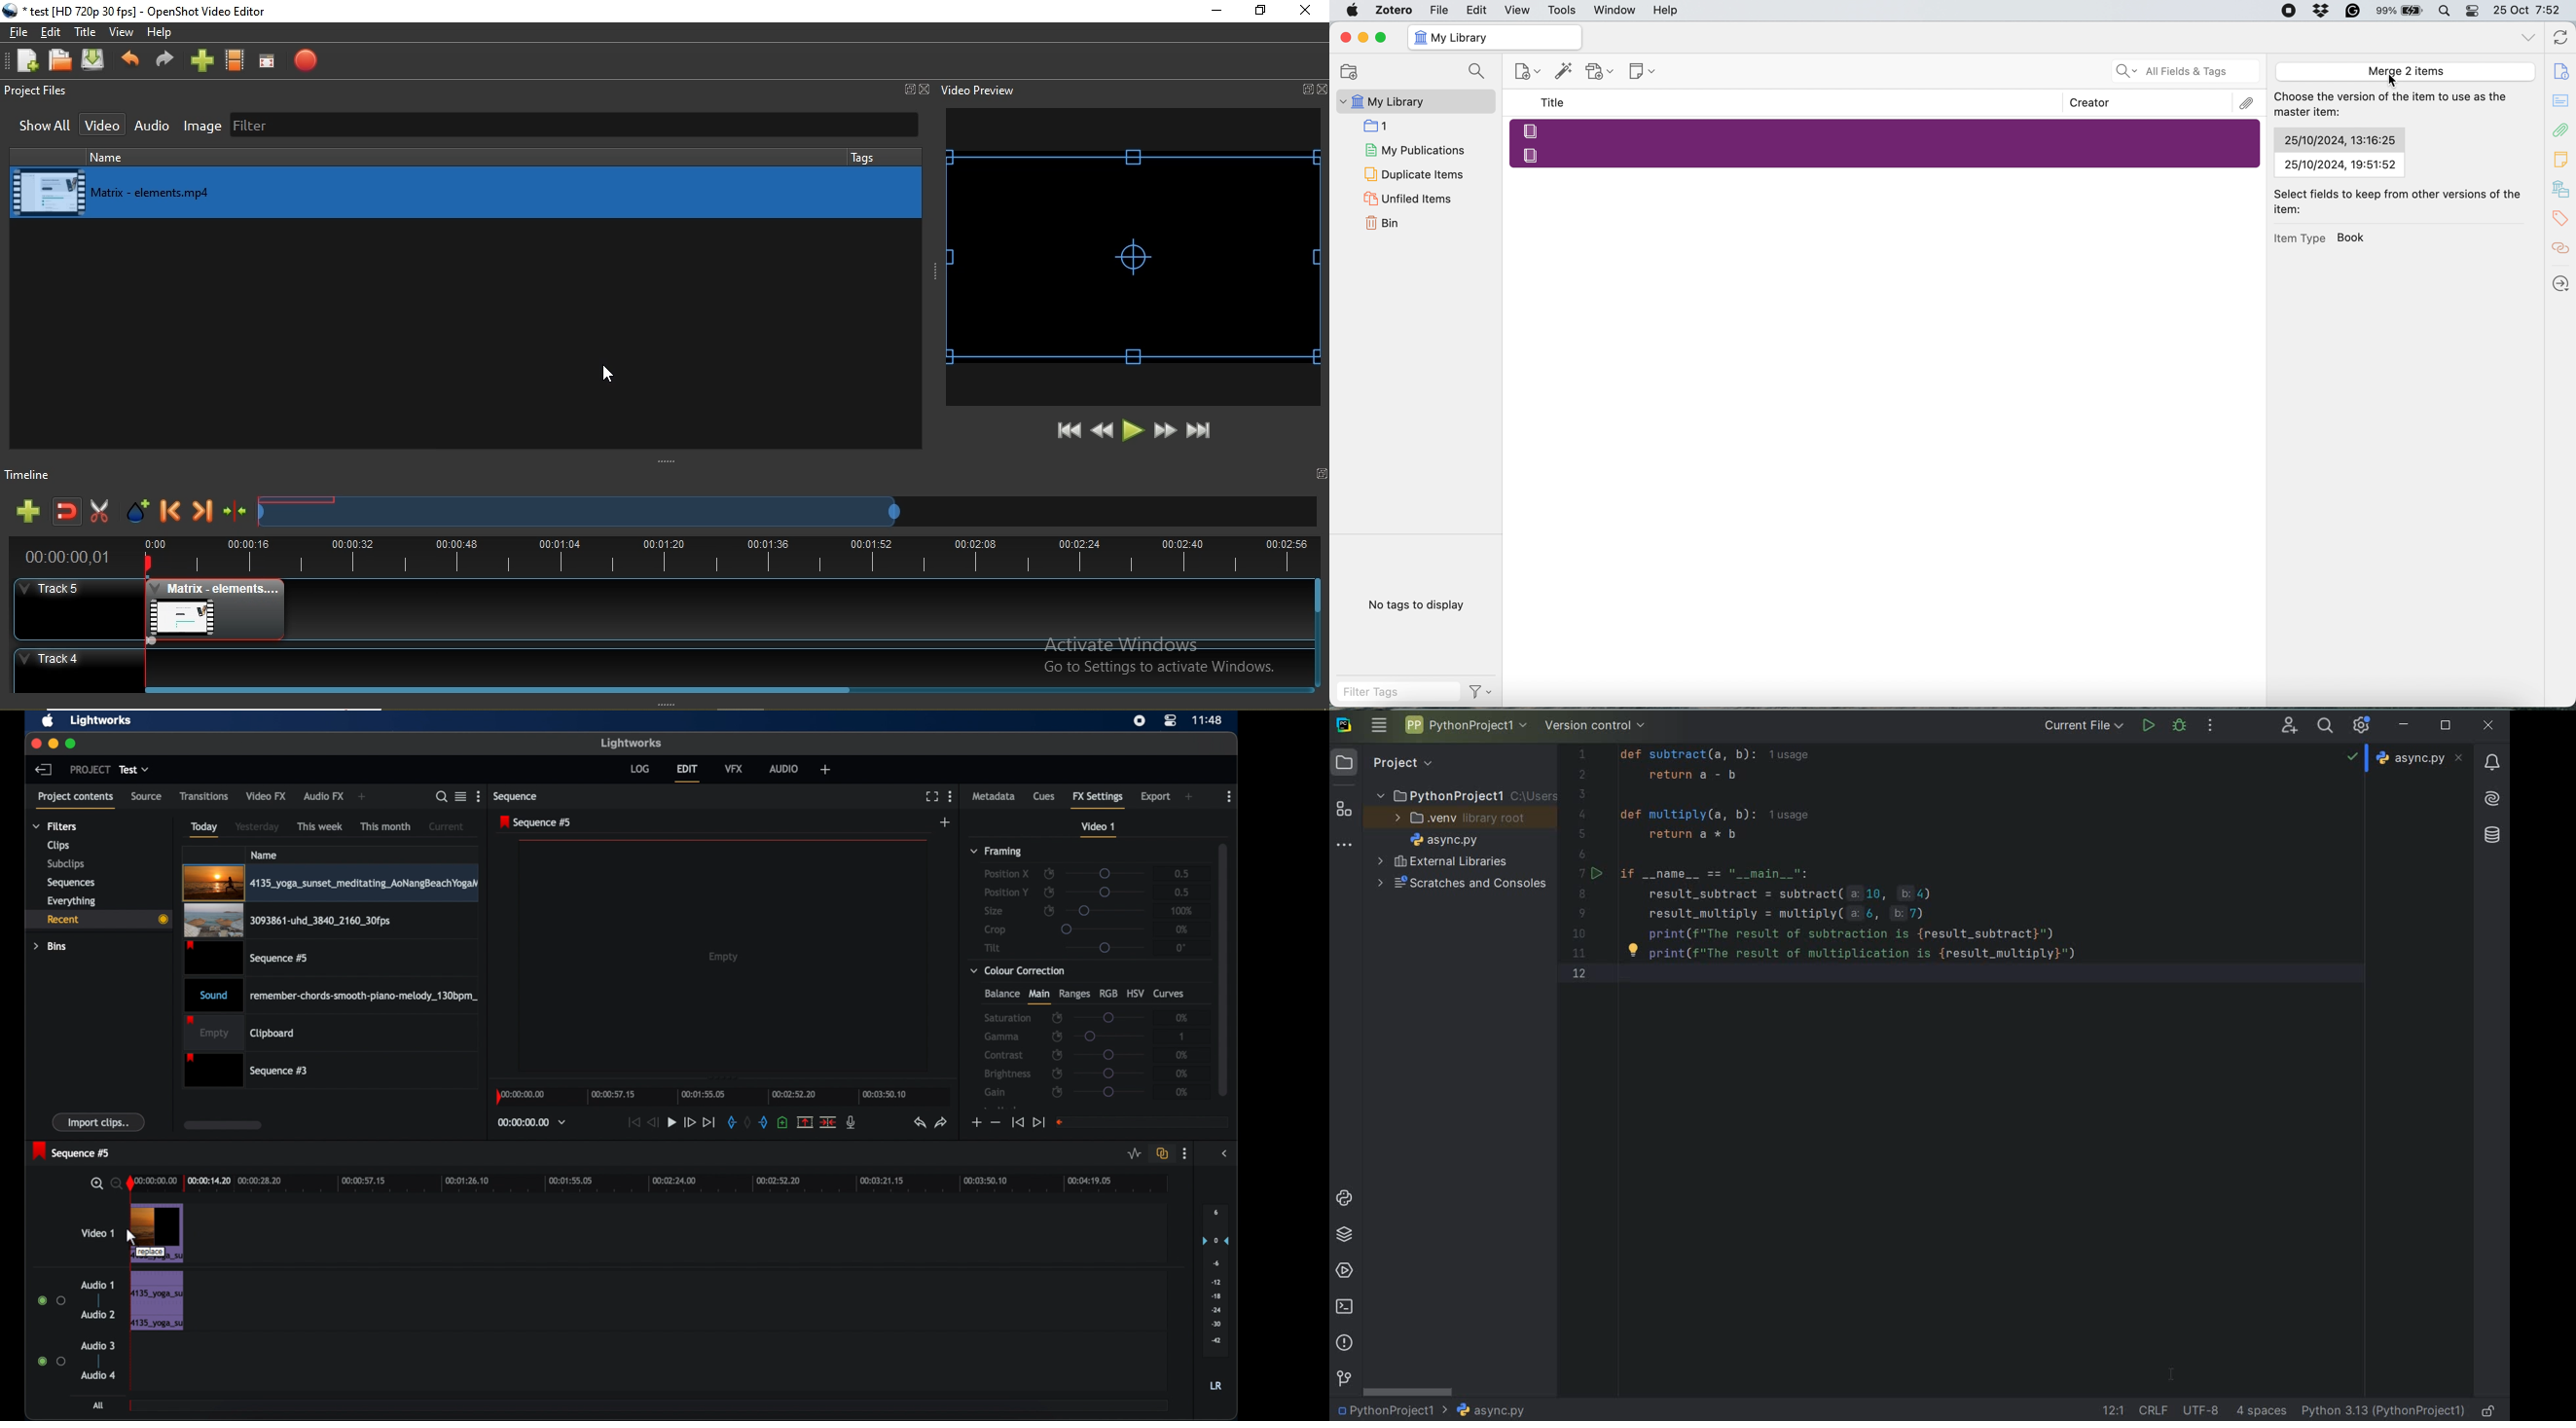 The width and height of the screenshot is (2576, 1428). What do you see at coordinates (101, 721) in the screenshot?
I see `lightworks` at bounding box center [101, 721].